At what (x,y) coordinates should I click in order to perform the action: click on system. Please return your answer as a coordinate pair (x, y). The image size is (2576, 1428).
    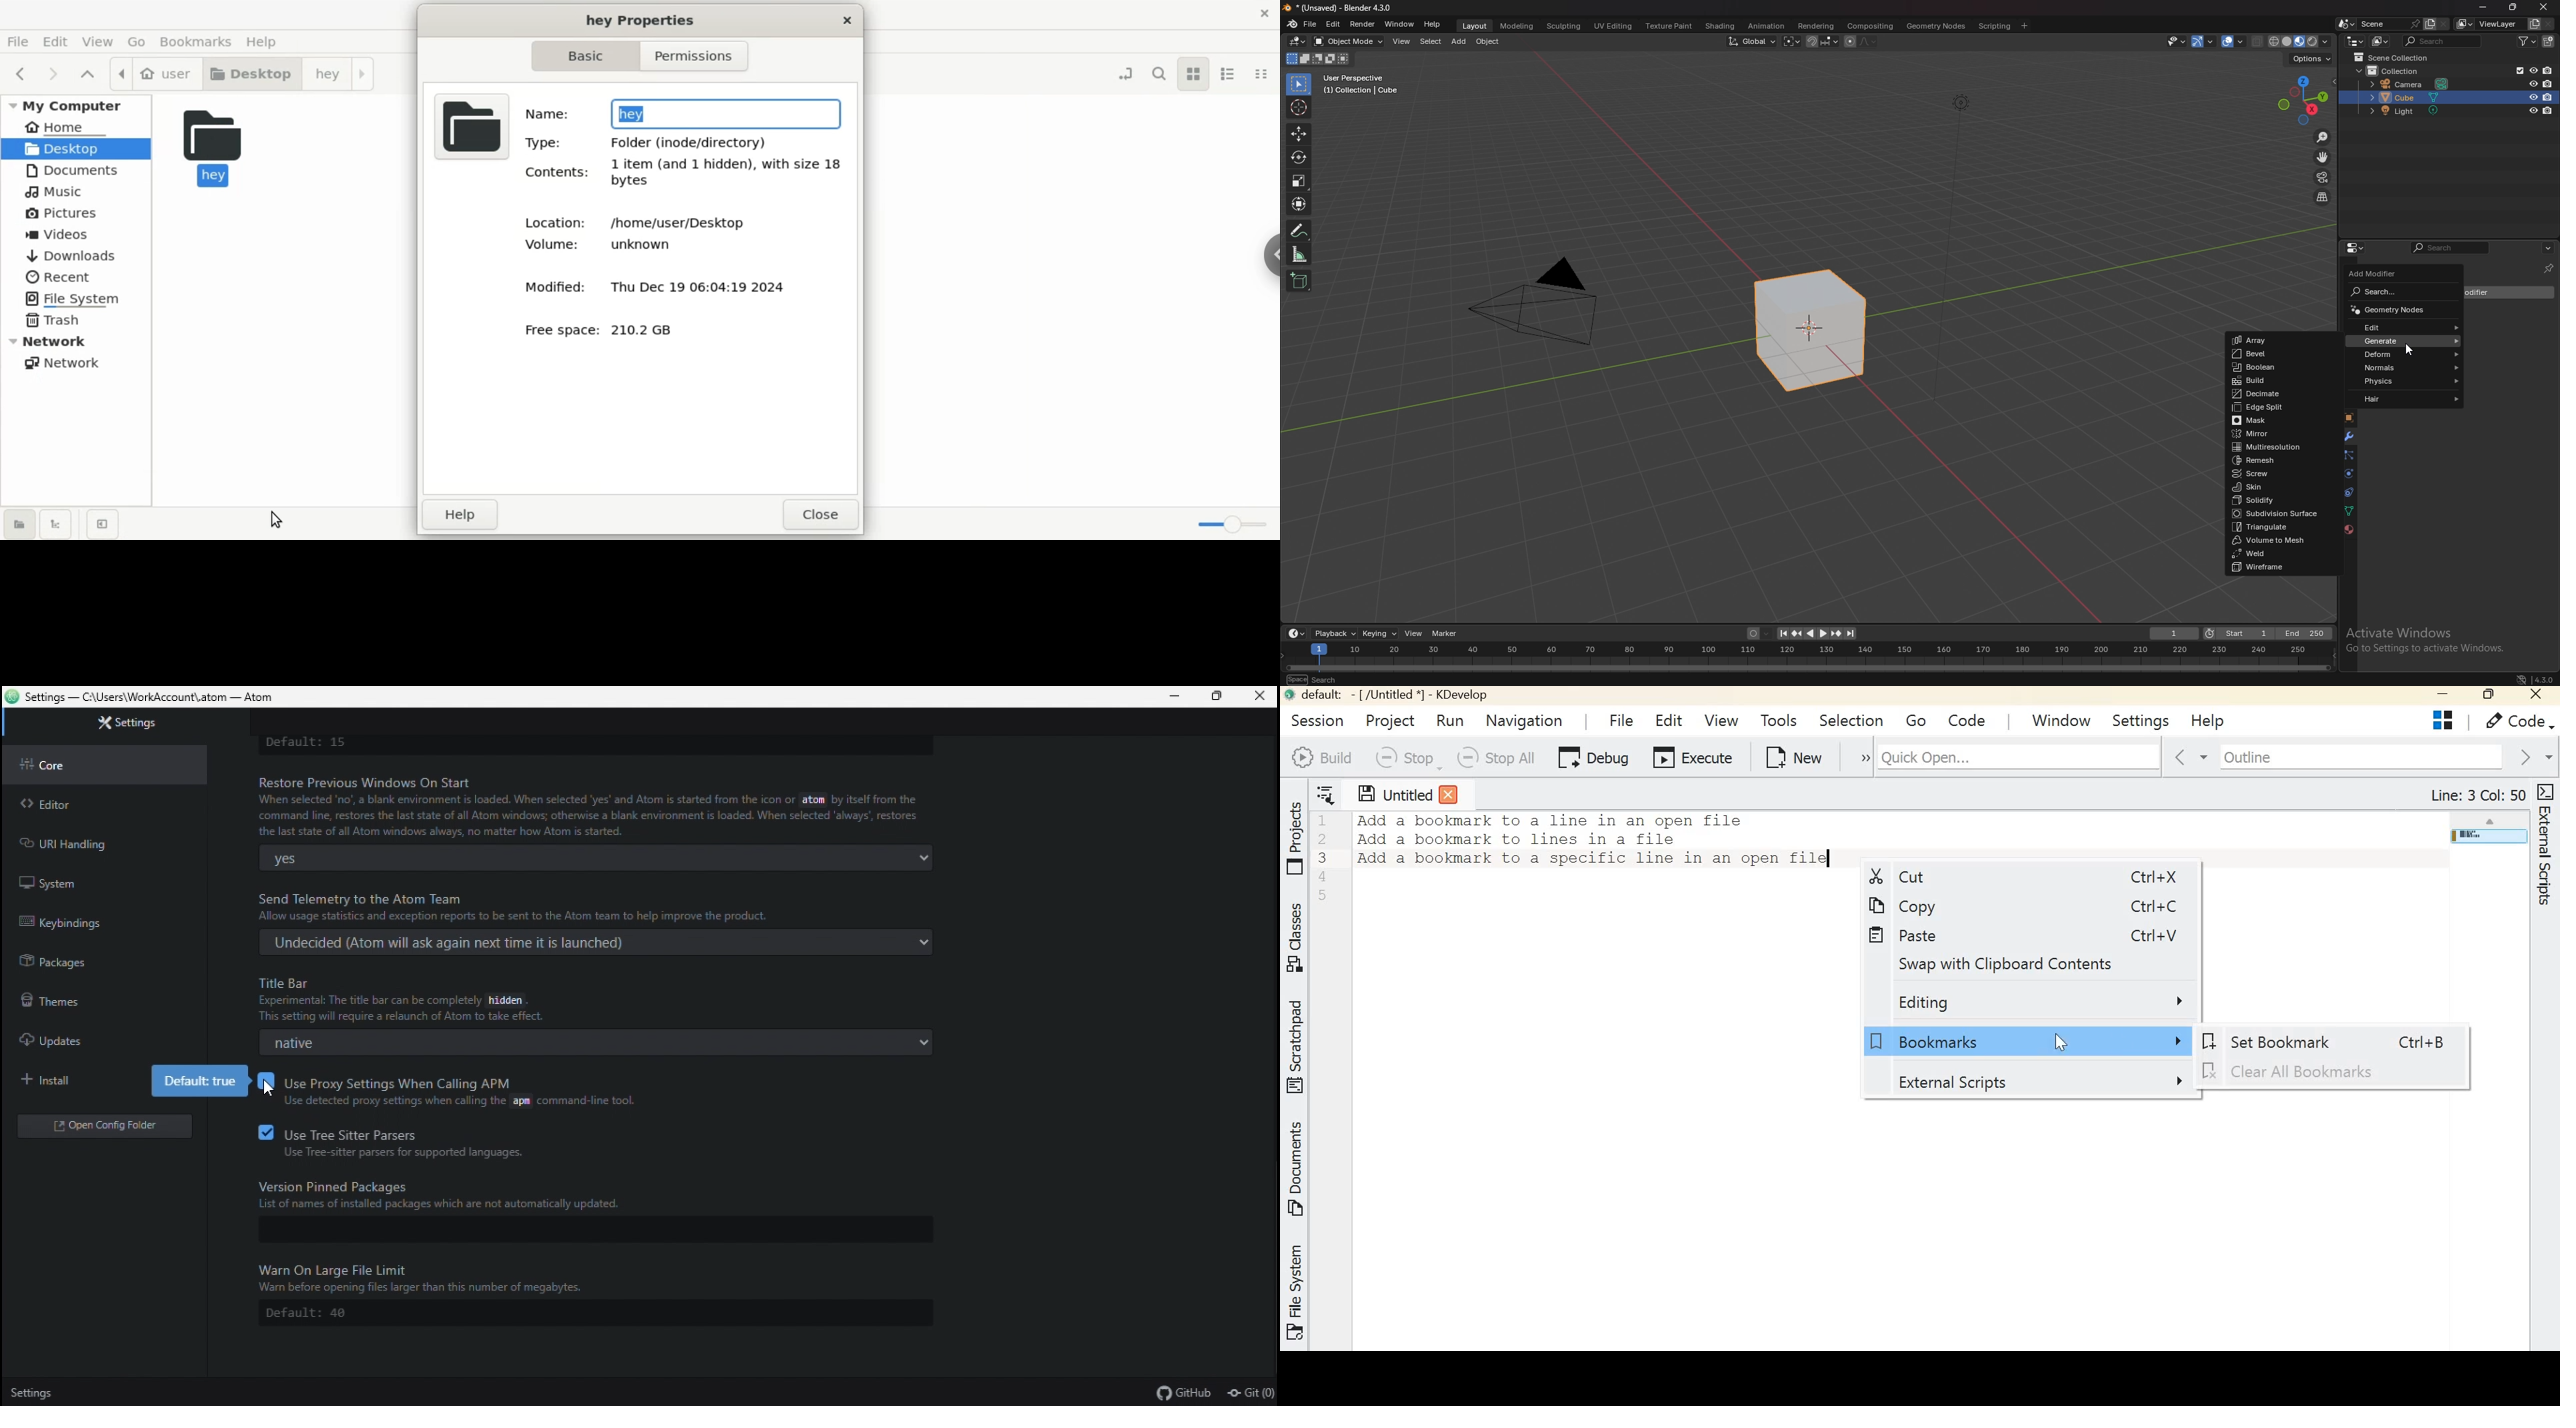
    Looking at the image, I should click on (83, 880).